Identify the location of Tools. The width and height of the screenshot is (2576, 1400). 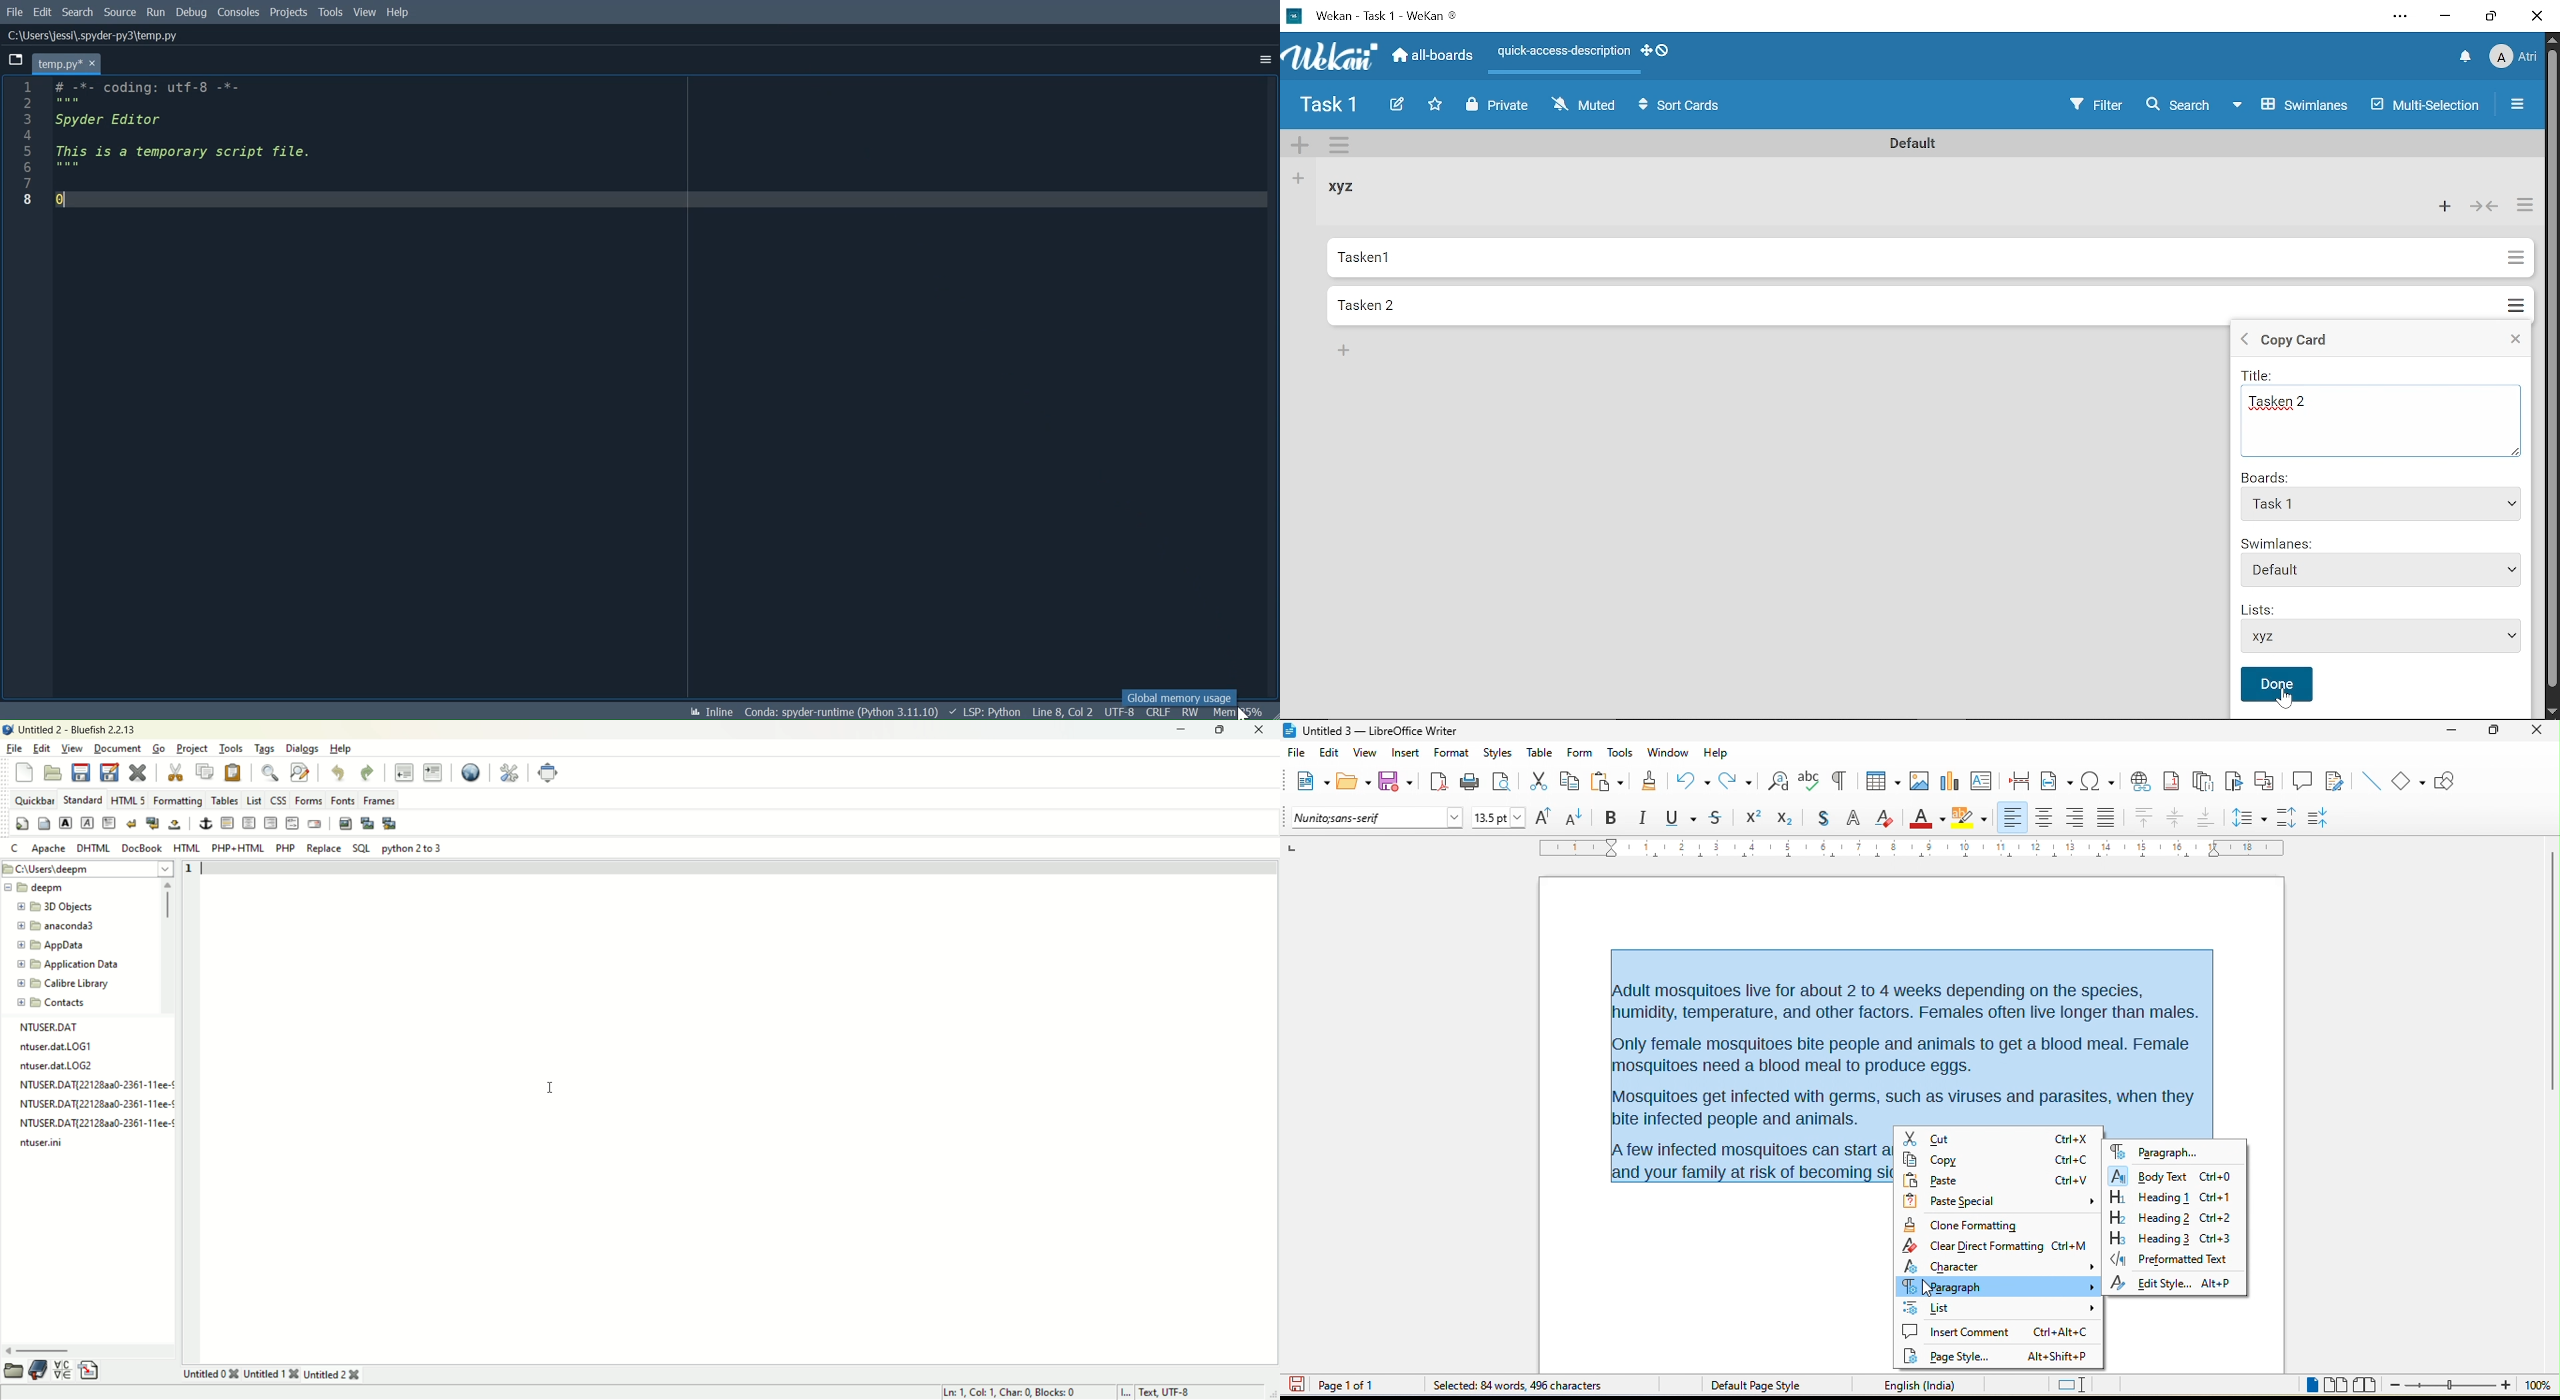
(330, 12).